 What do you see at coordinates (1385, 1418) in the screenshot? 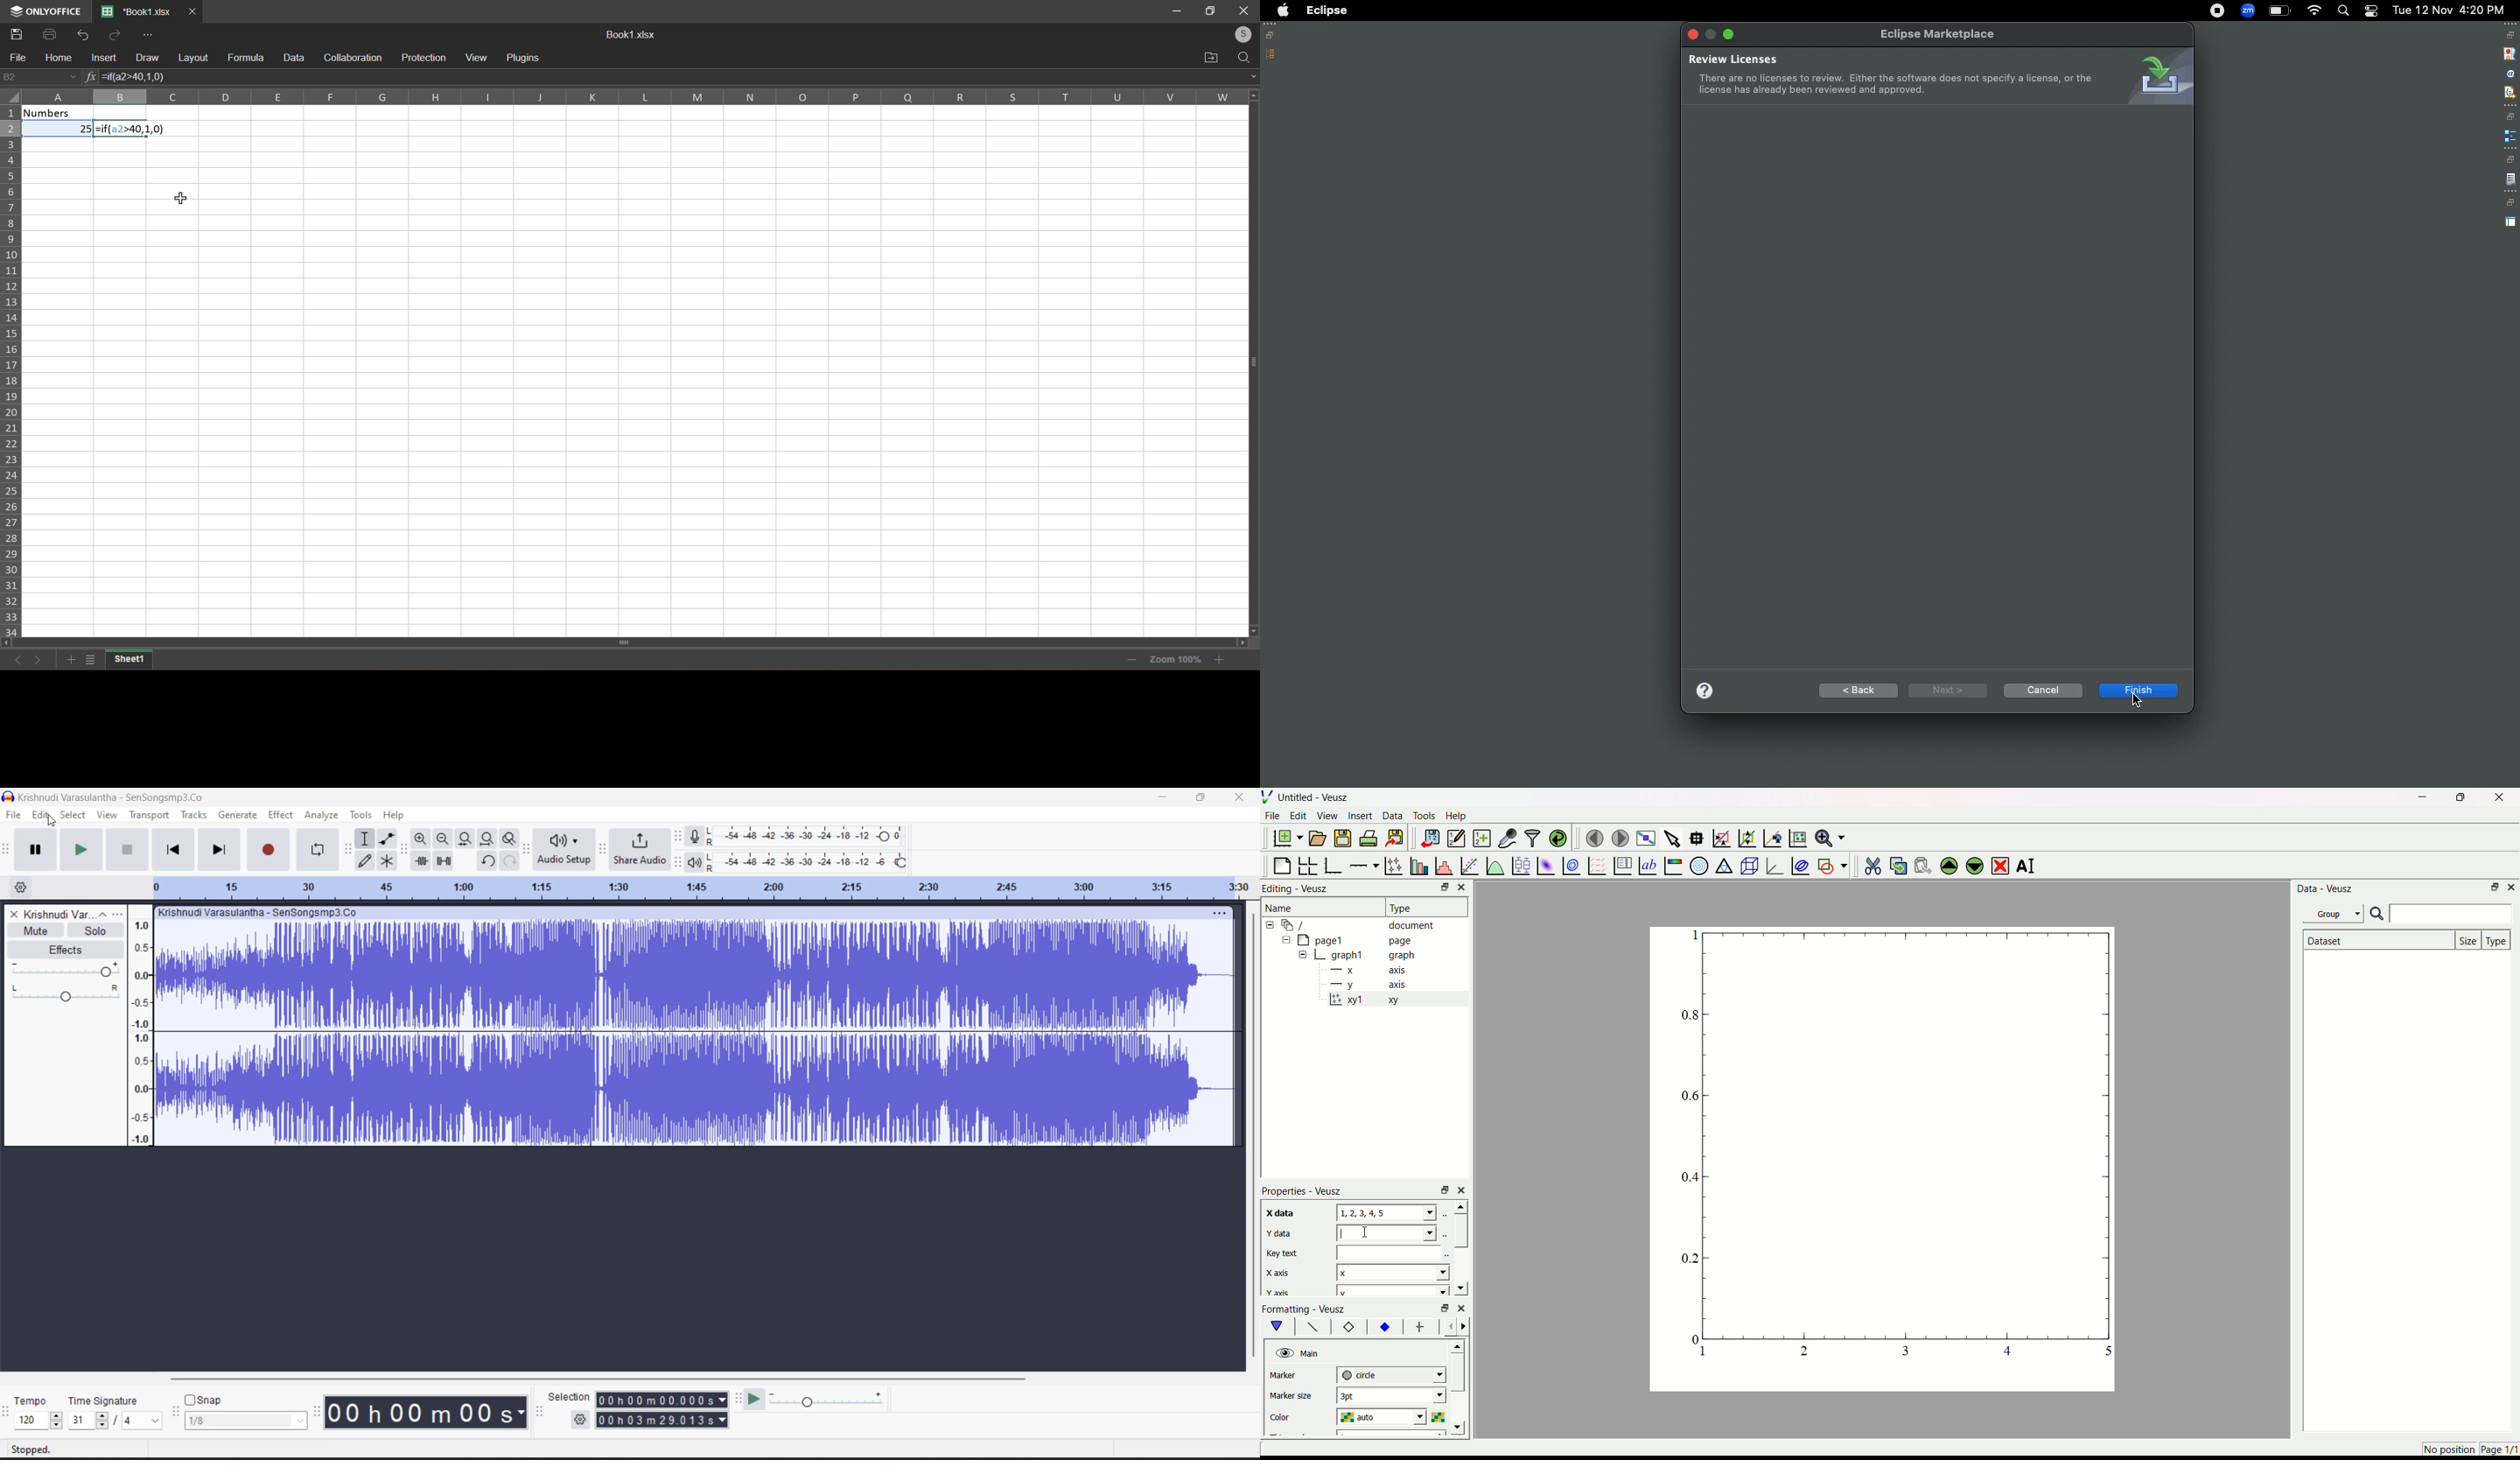
I see `auto` at bounding box center [1385, 1418].